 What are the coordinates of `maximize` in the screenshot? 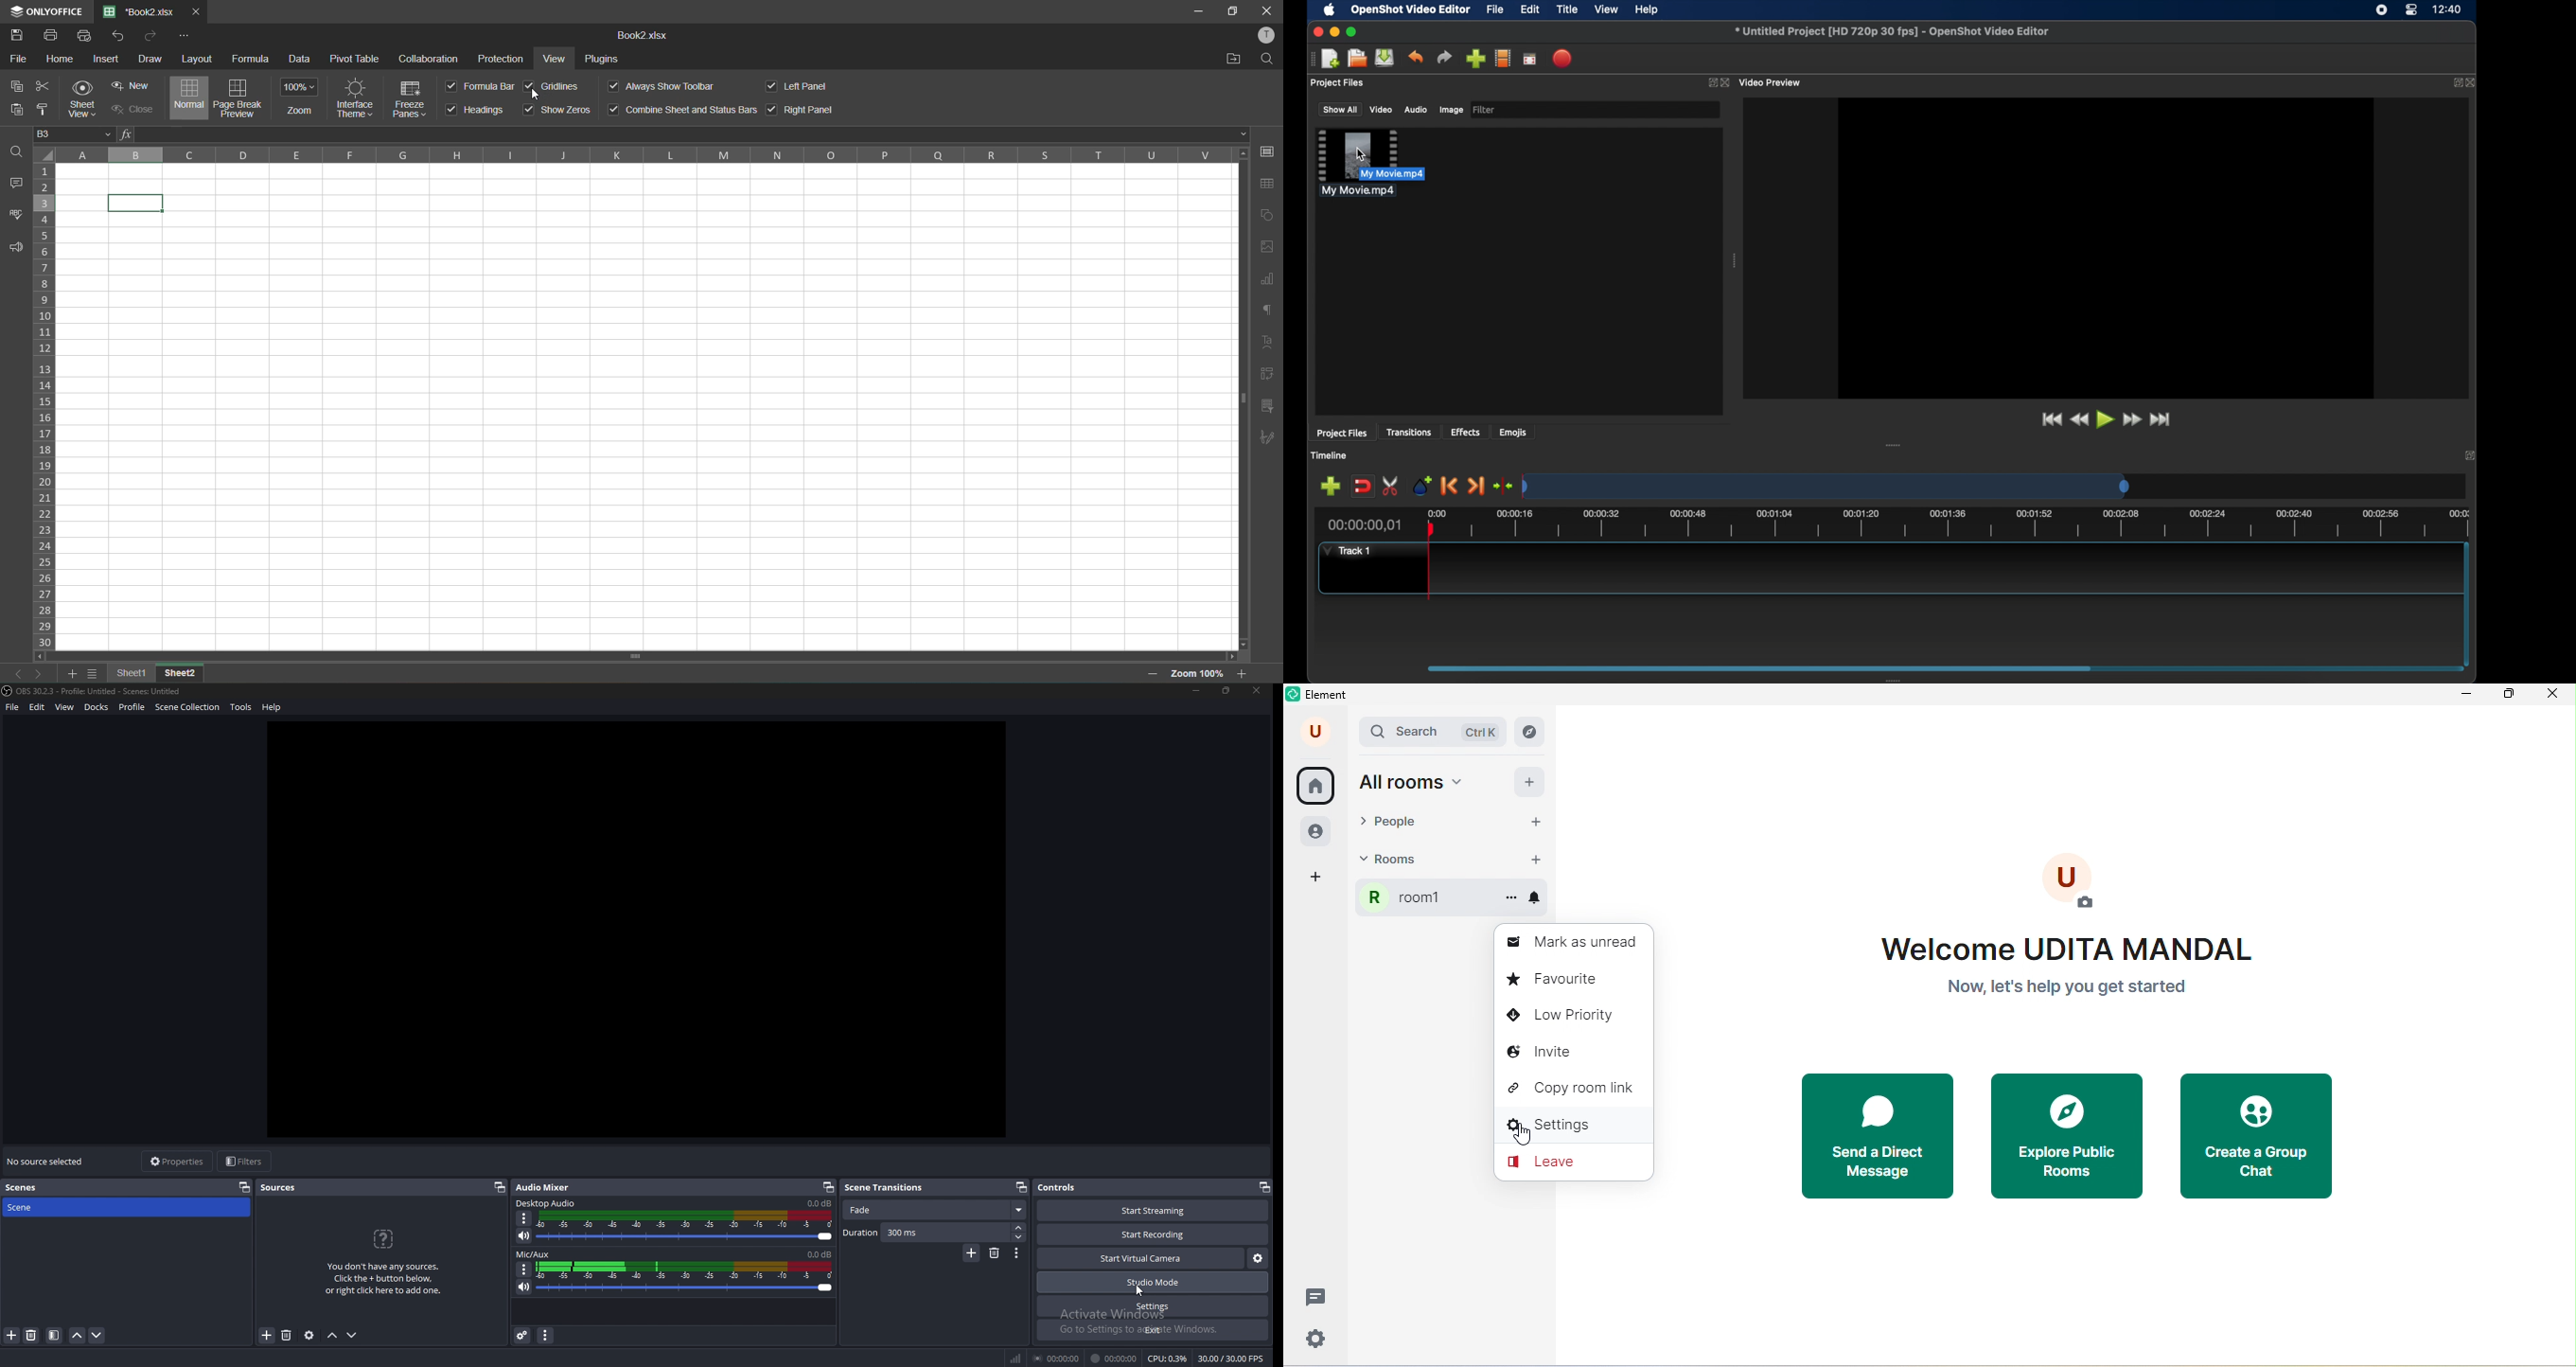 It's located at (2512, 696).